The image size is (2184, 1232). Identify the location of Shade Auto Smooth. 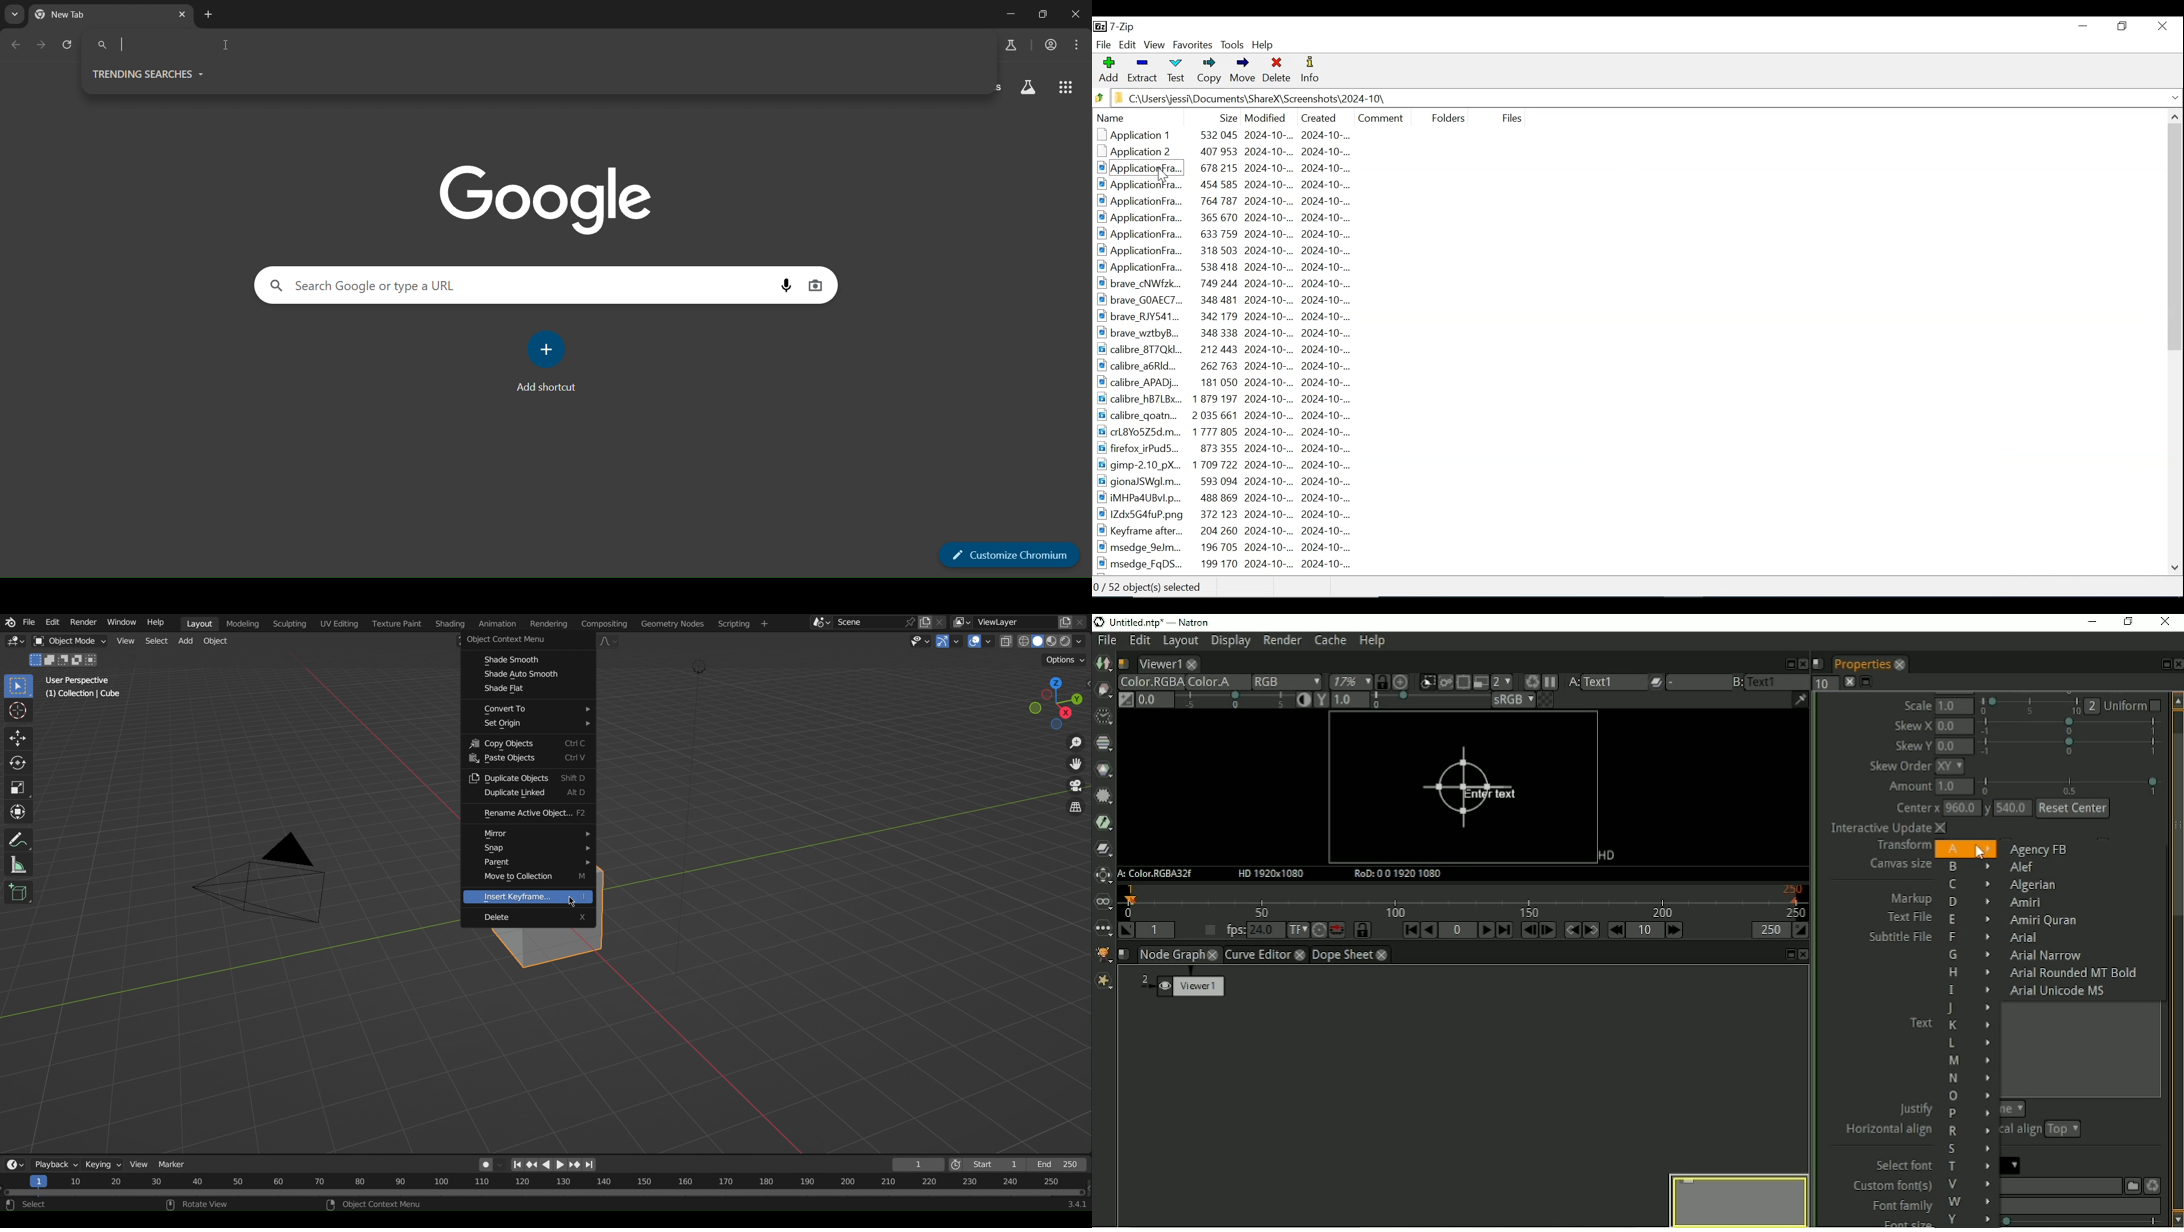
(527, 674).